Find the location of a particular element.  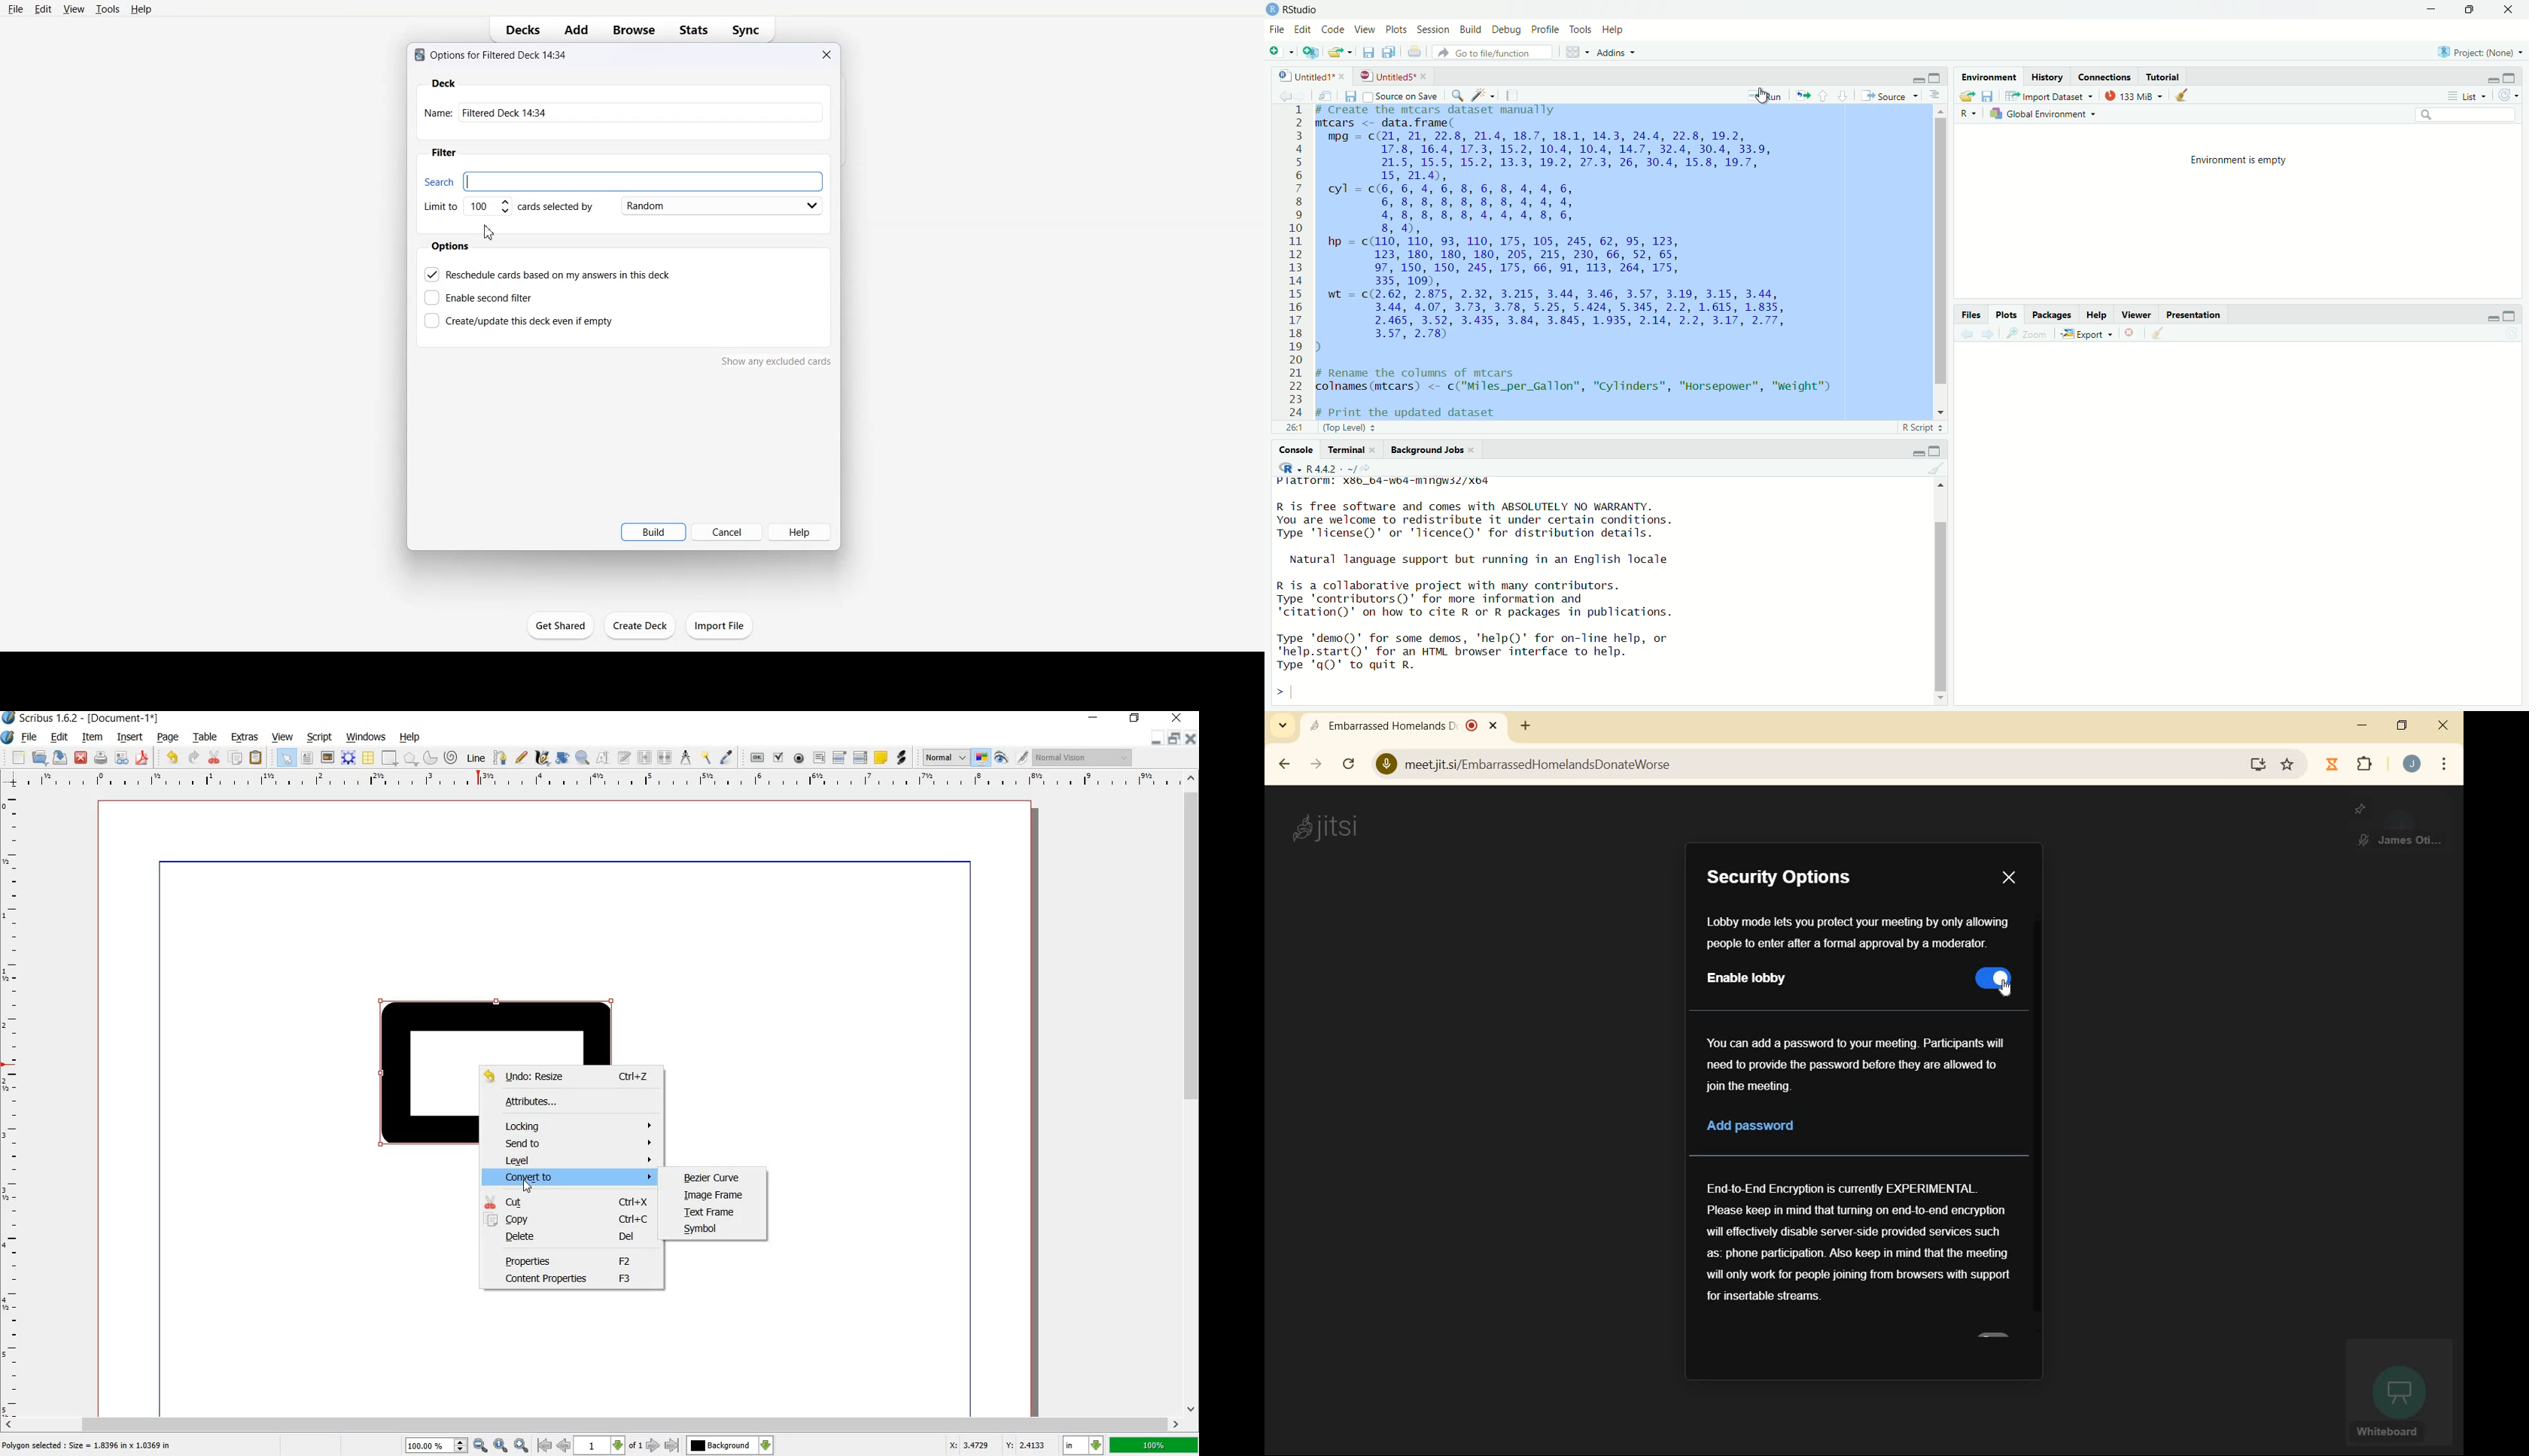

minimise is located at coordinates (2487, 77).